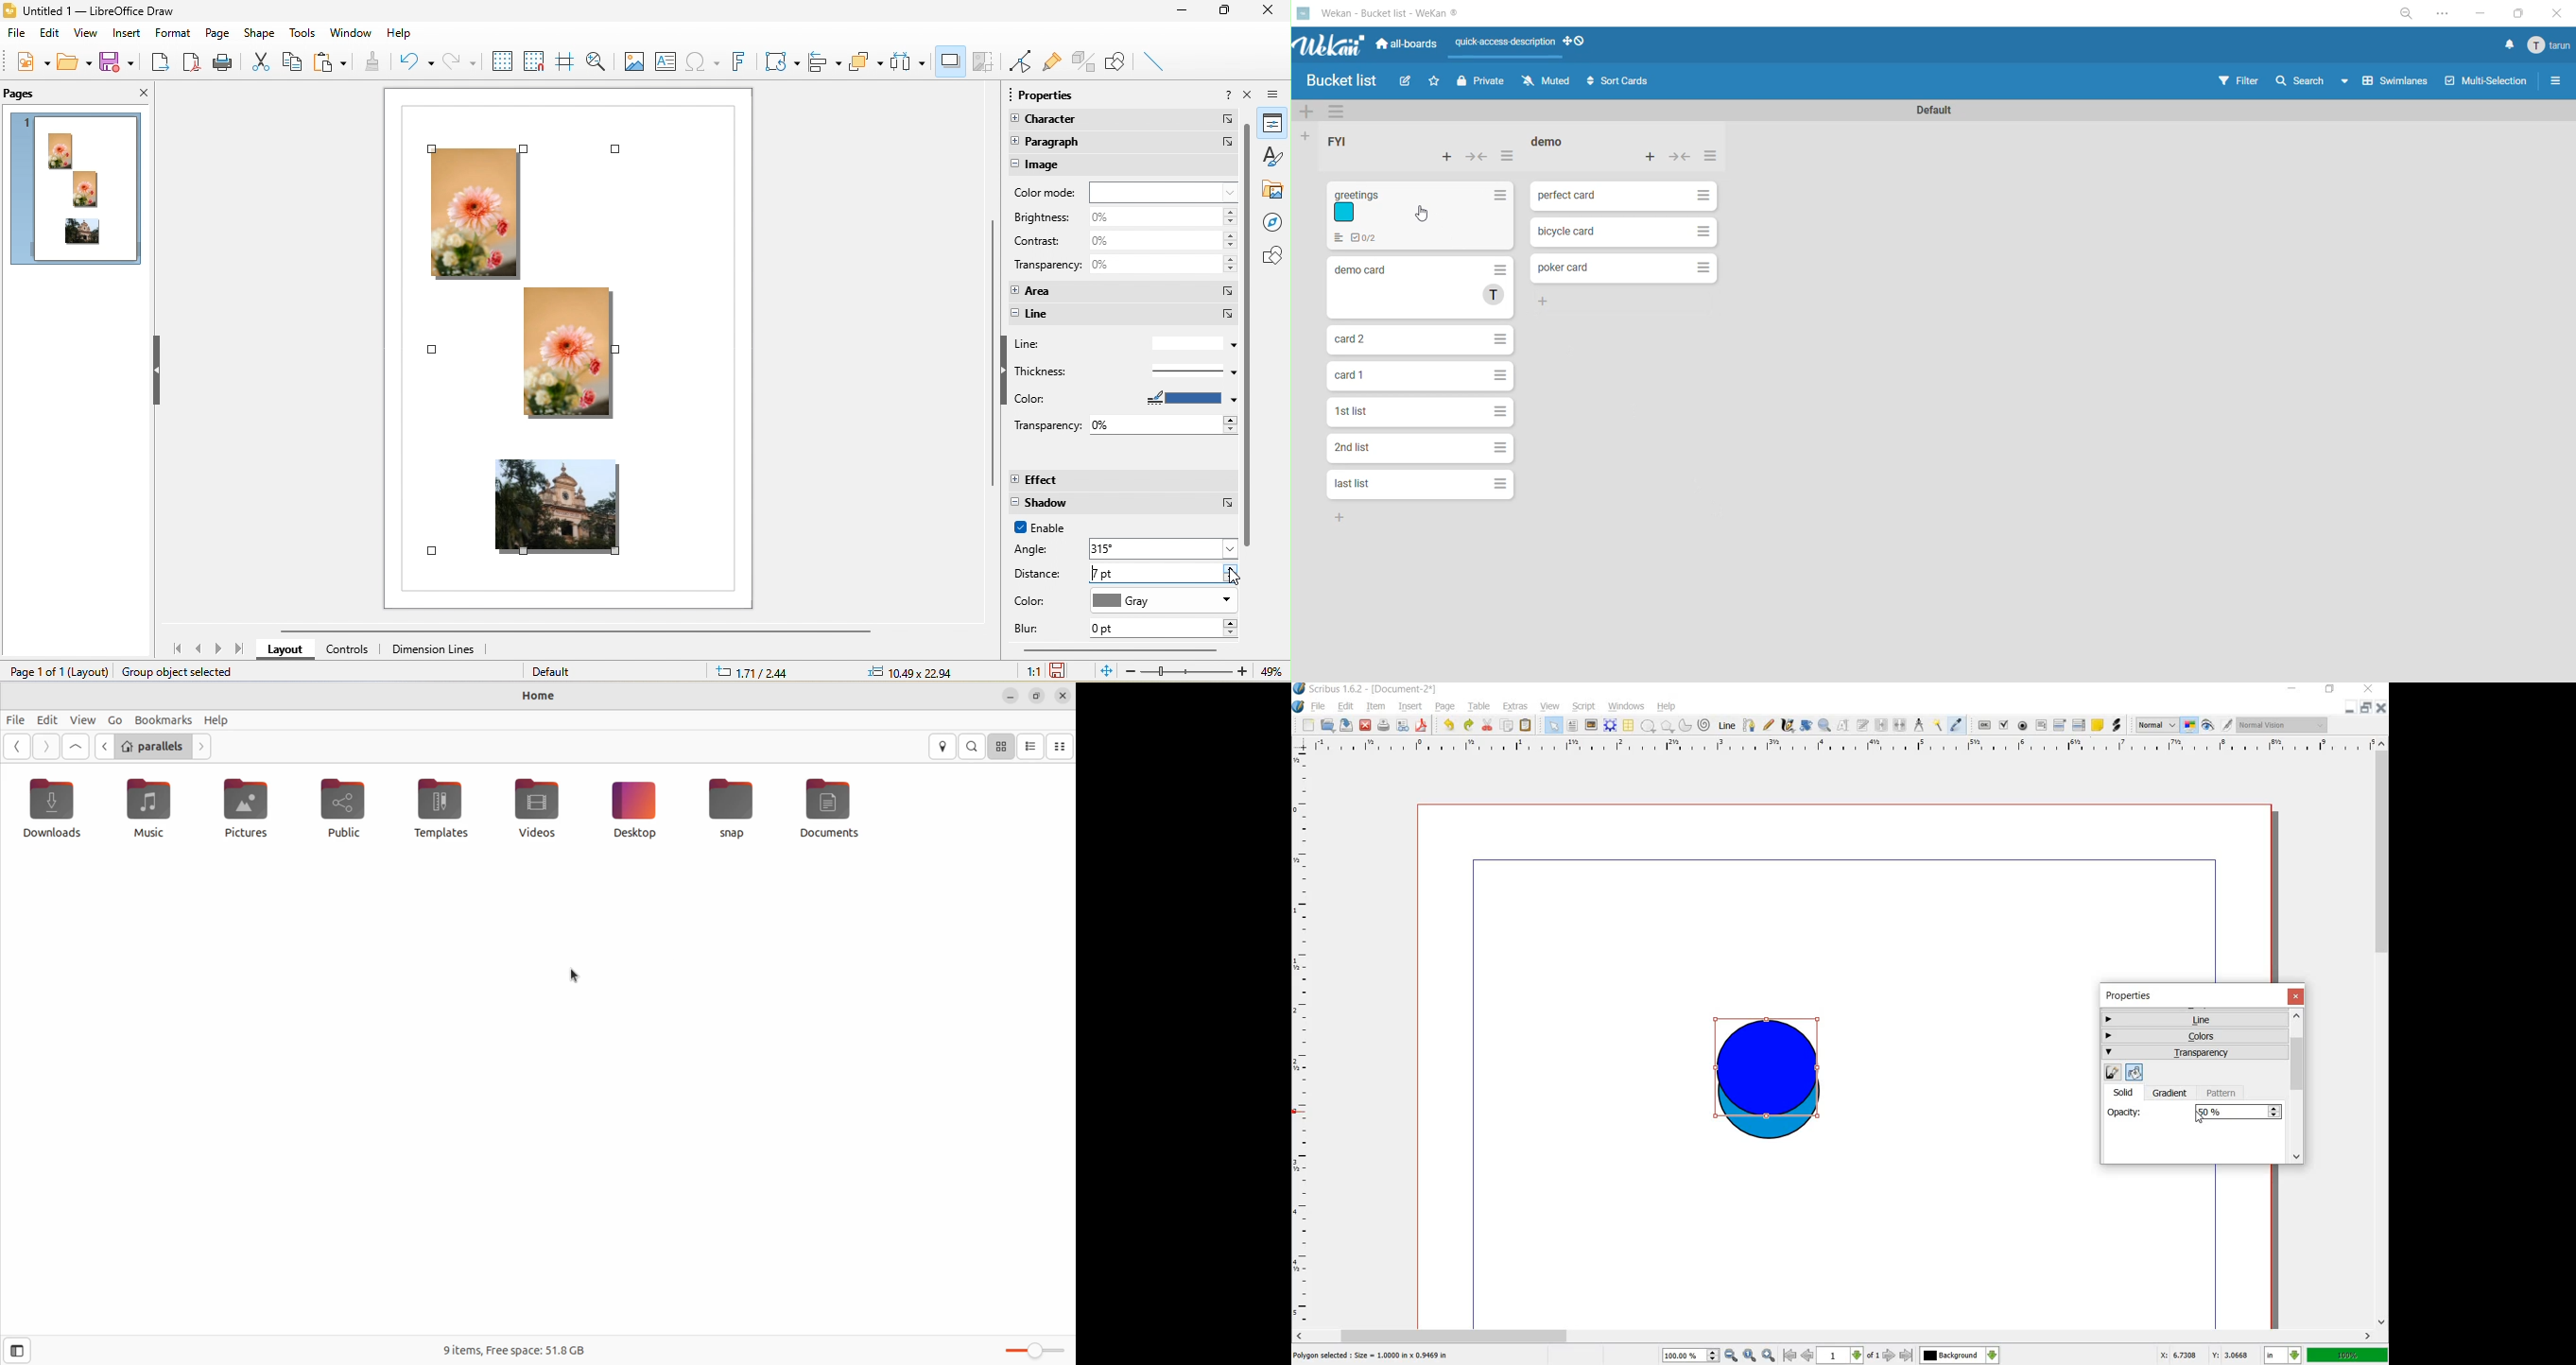  Describe the element at coordinates (1553, 725) in the screenshot. I see `select item` at that location.